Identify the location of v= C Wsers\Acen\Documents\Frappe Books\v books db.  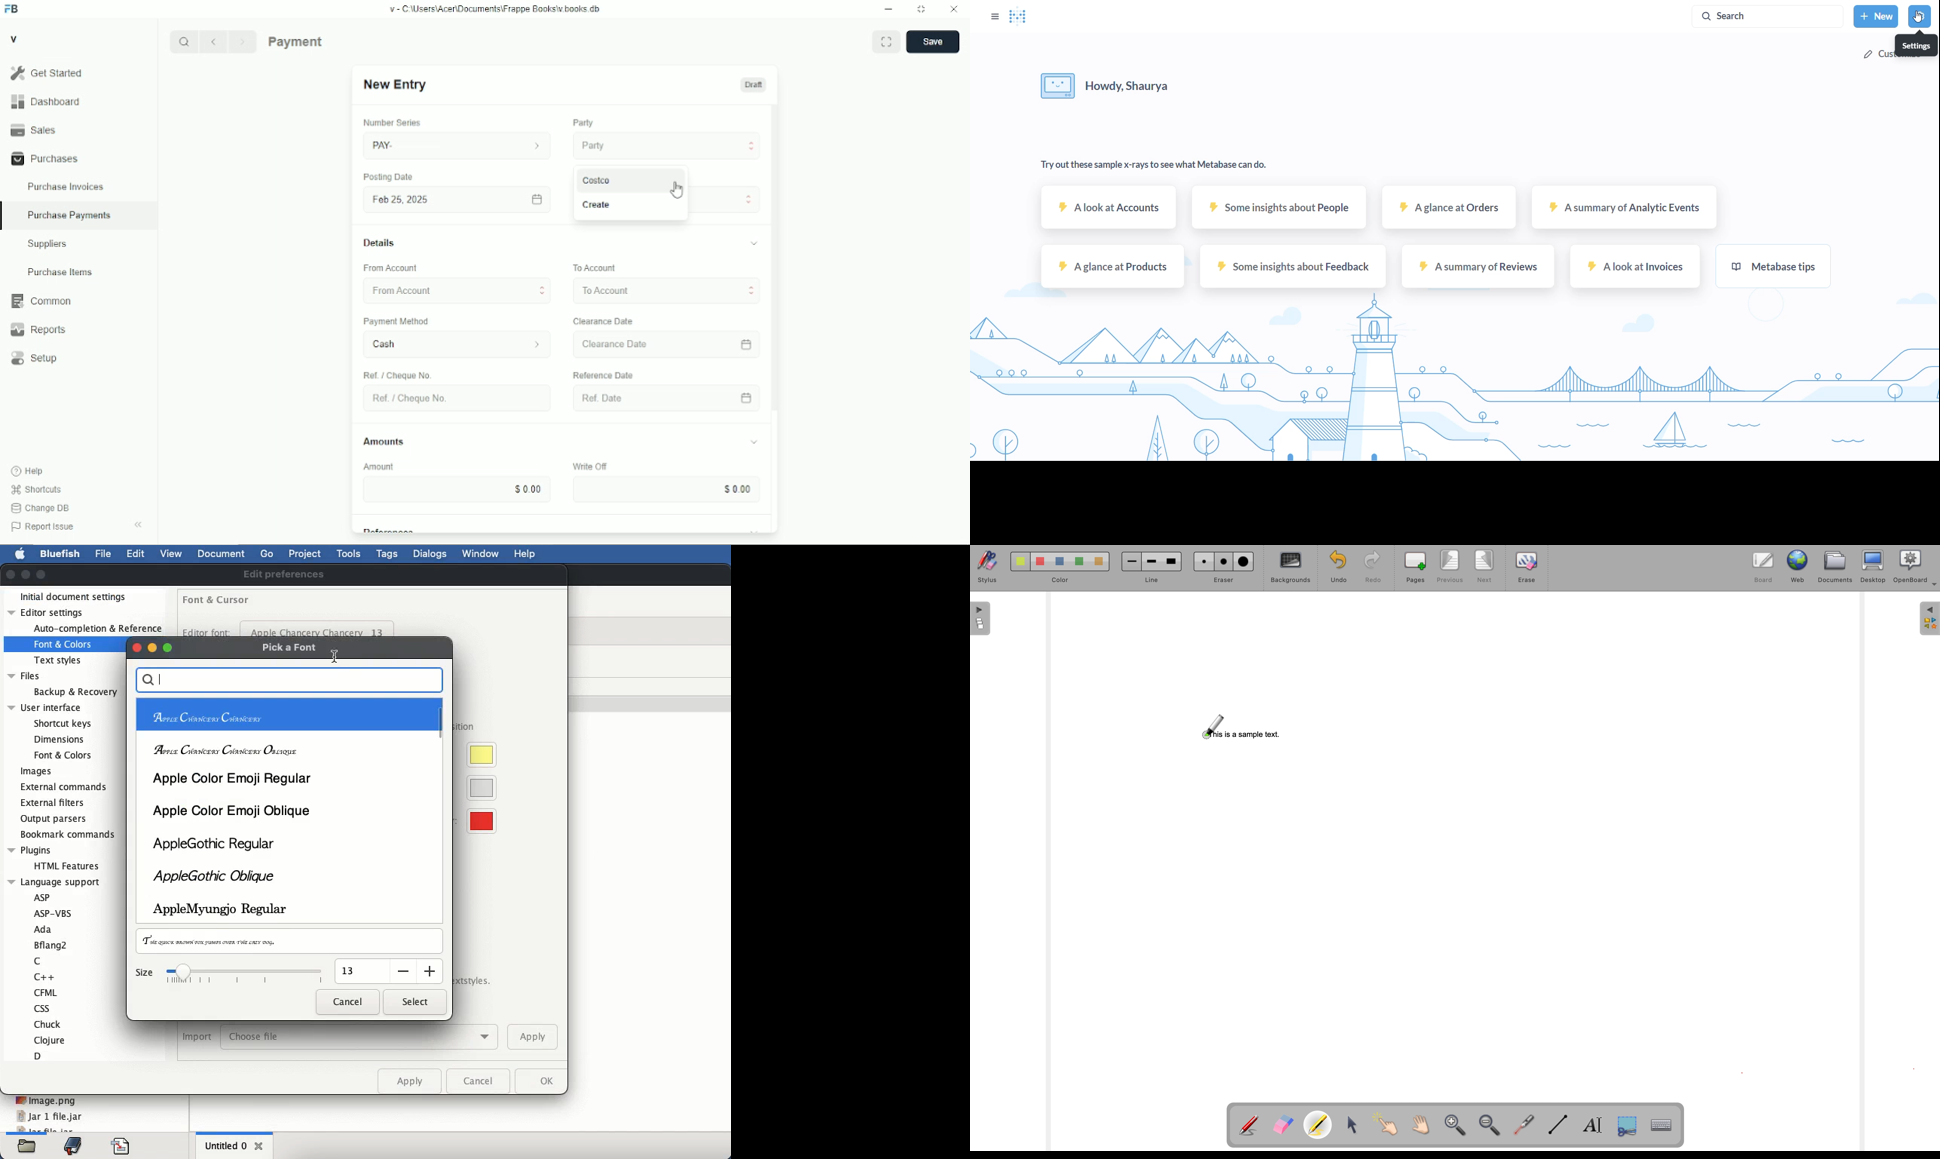
(496, 9).